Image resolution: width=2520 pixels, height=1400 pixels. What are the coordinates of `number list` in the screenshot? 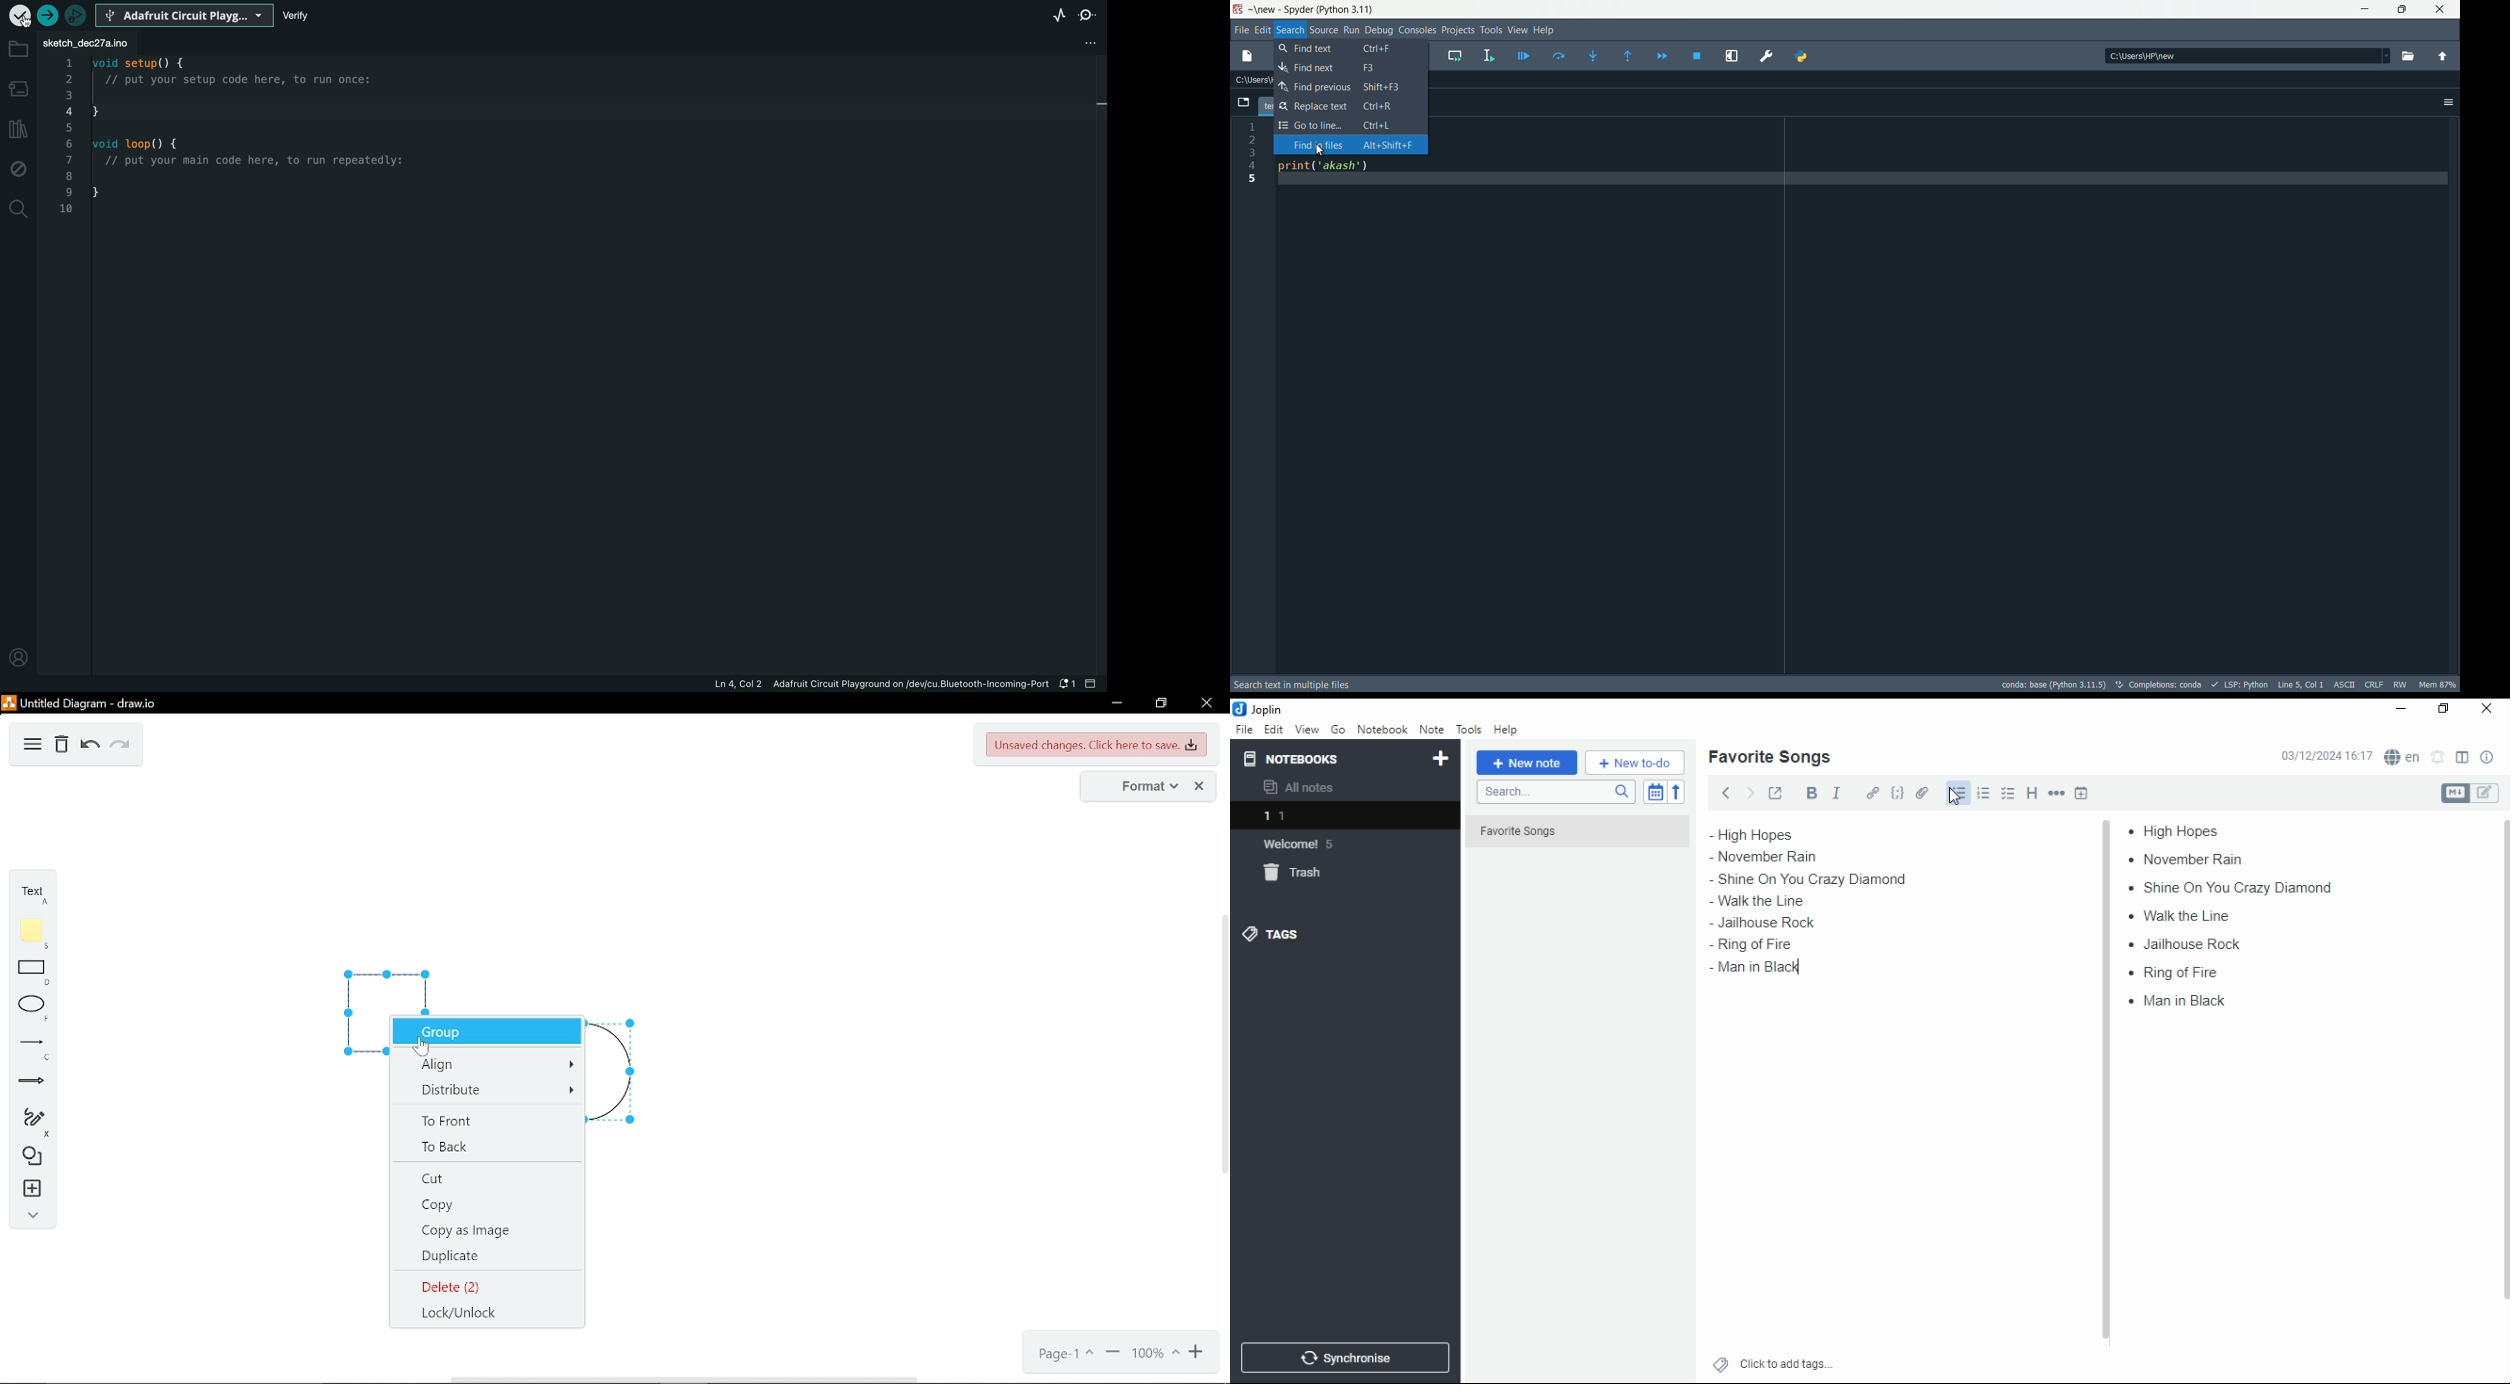 It's located at (1984, 792).